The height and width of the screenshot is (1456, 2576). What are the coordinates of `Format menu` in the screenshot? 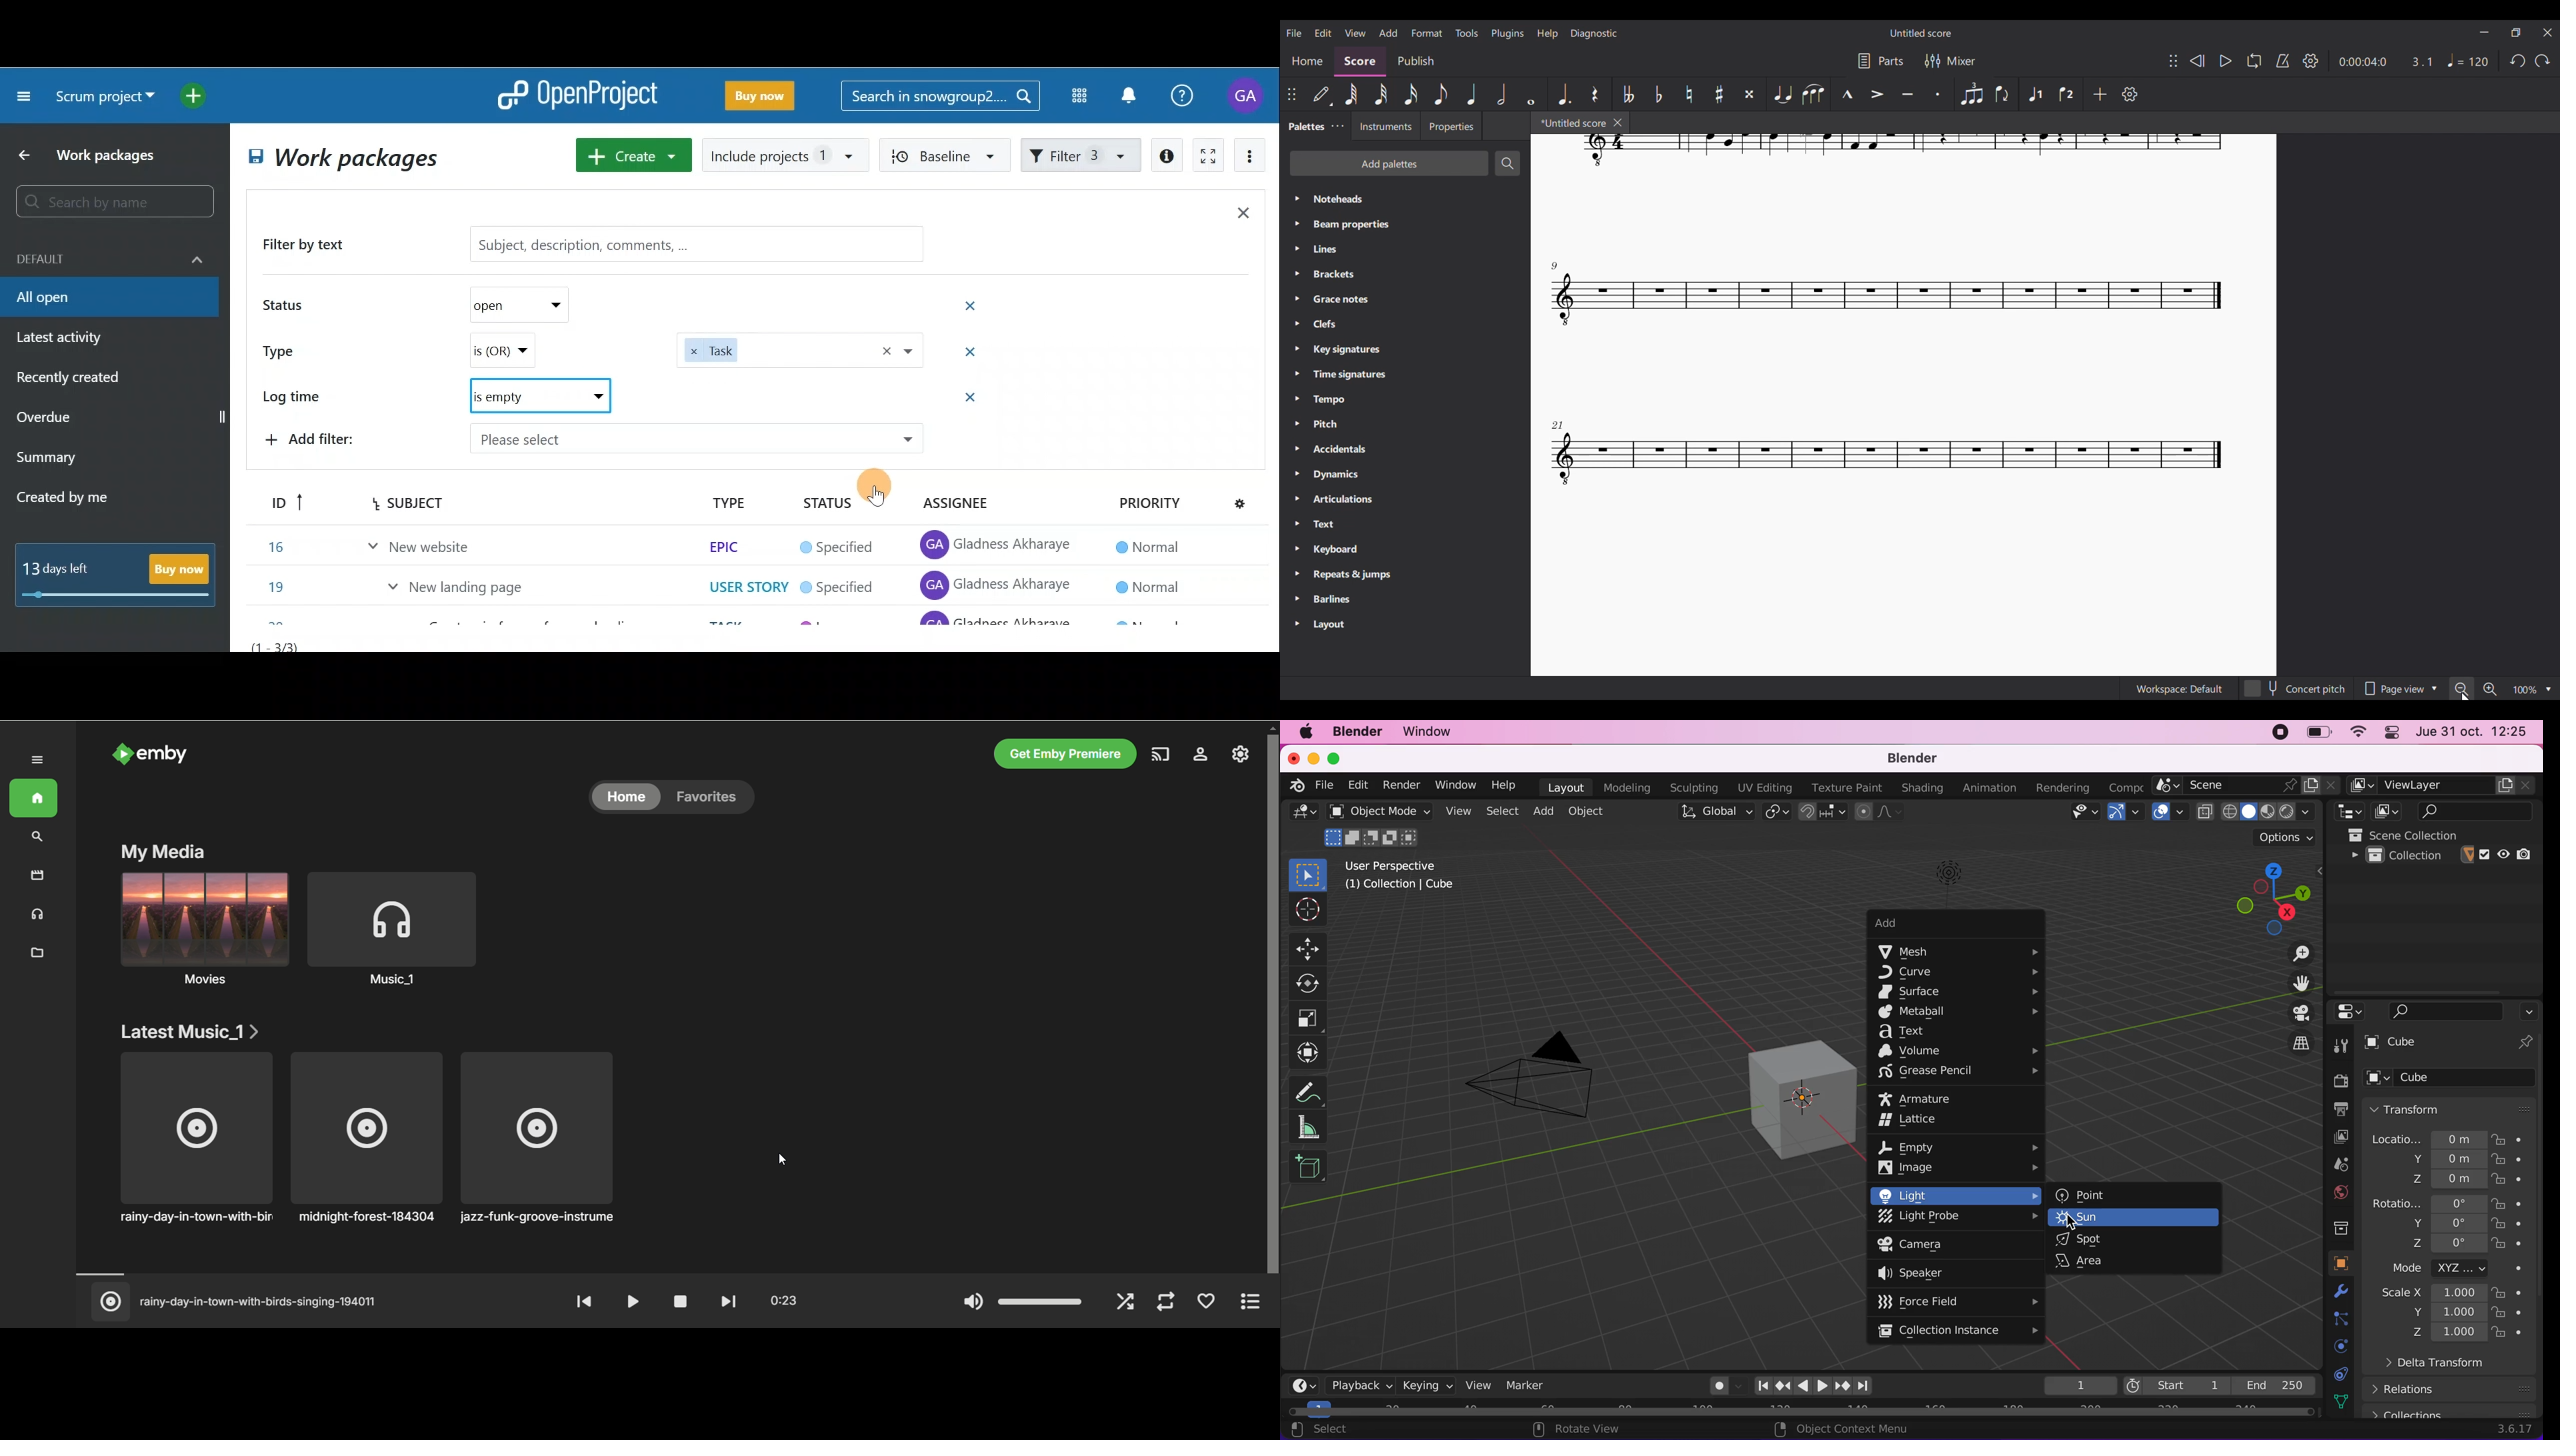 It's located at (1427, 33).